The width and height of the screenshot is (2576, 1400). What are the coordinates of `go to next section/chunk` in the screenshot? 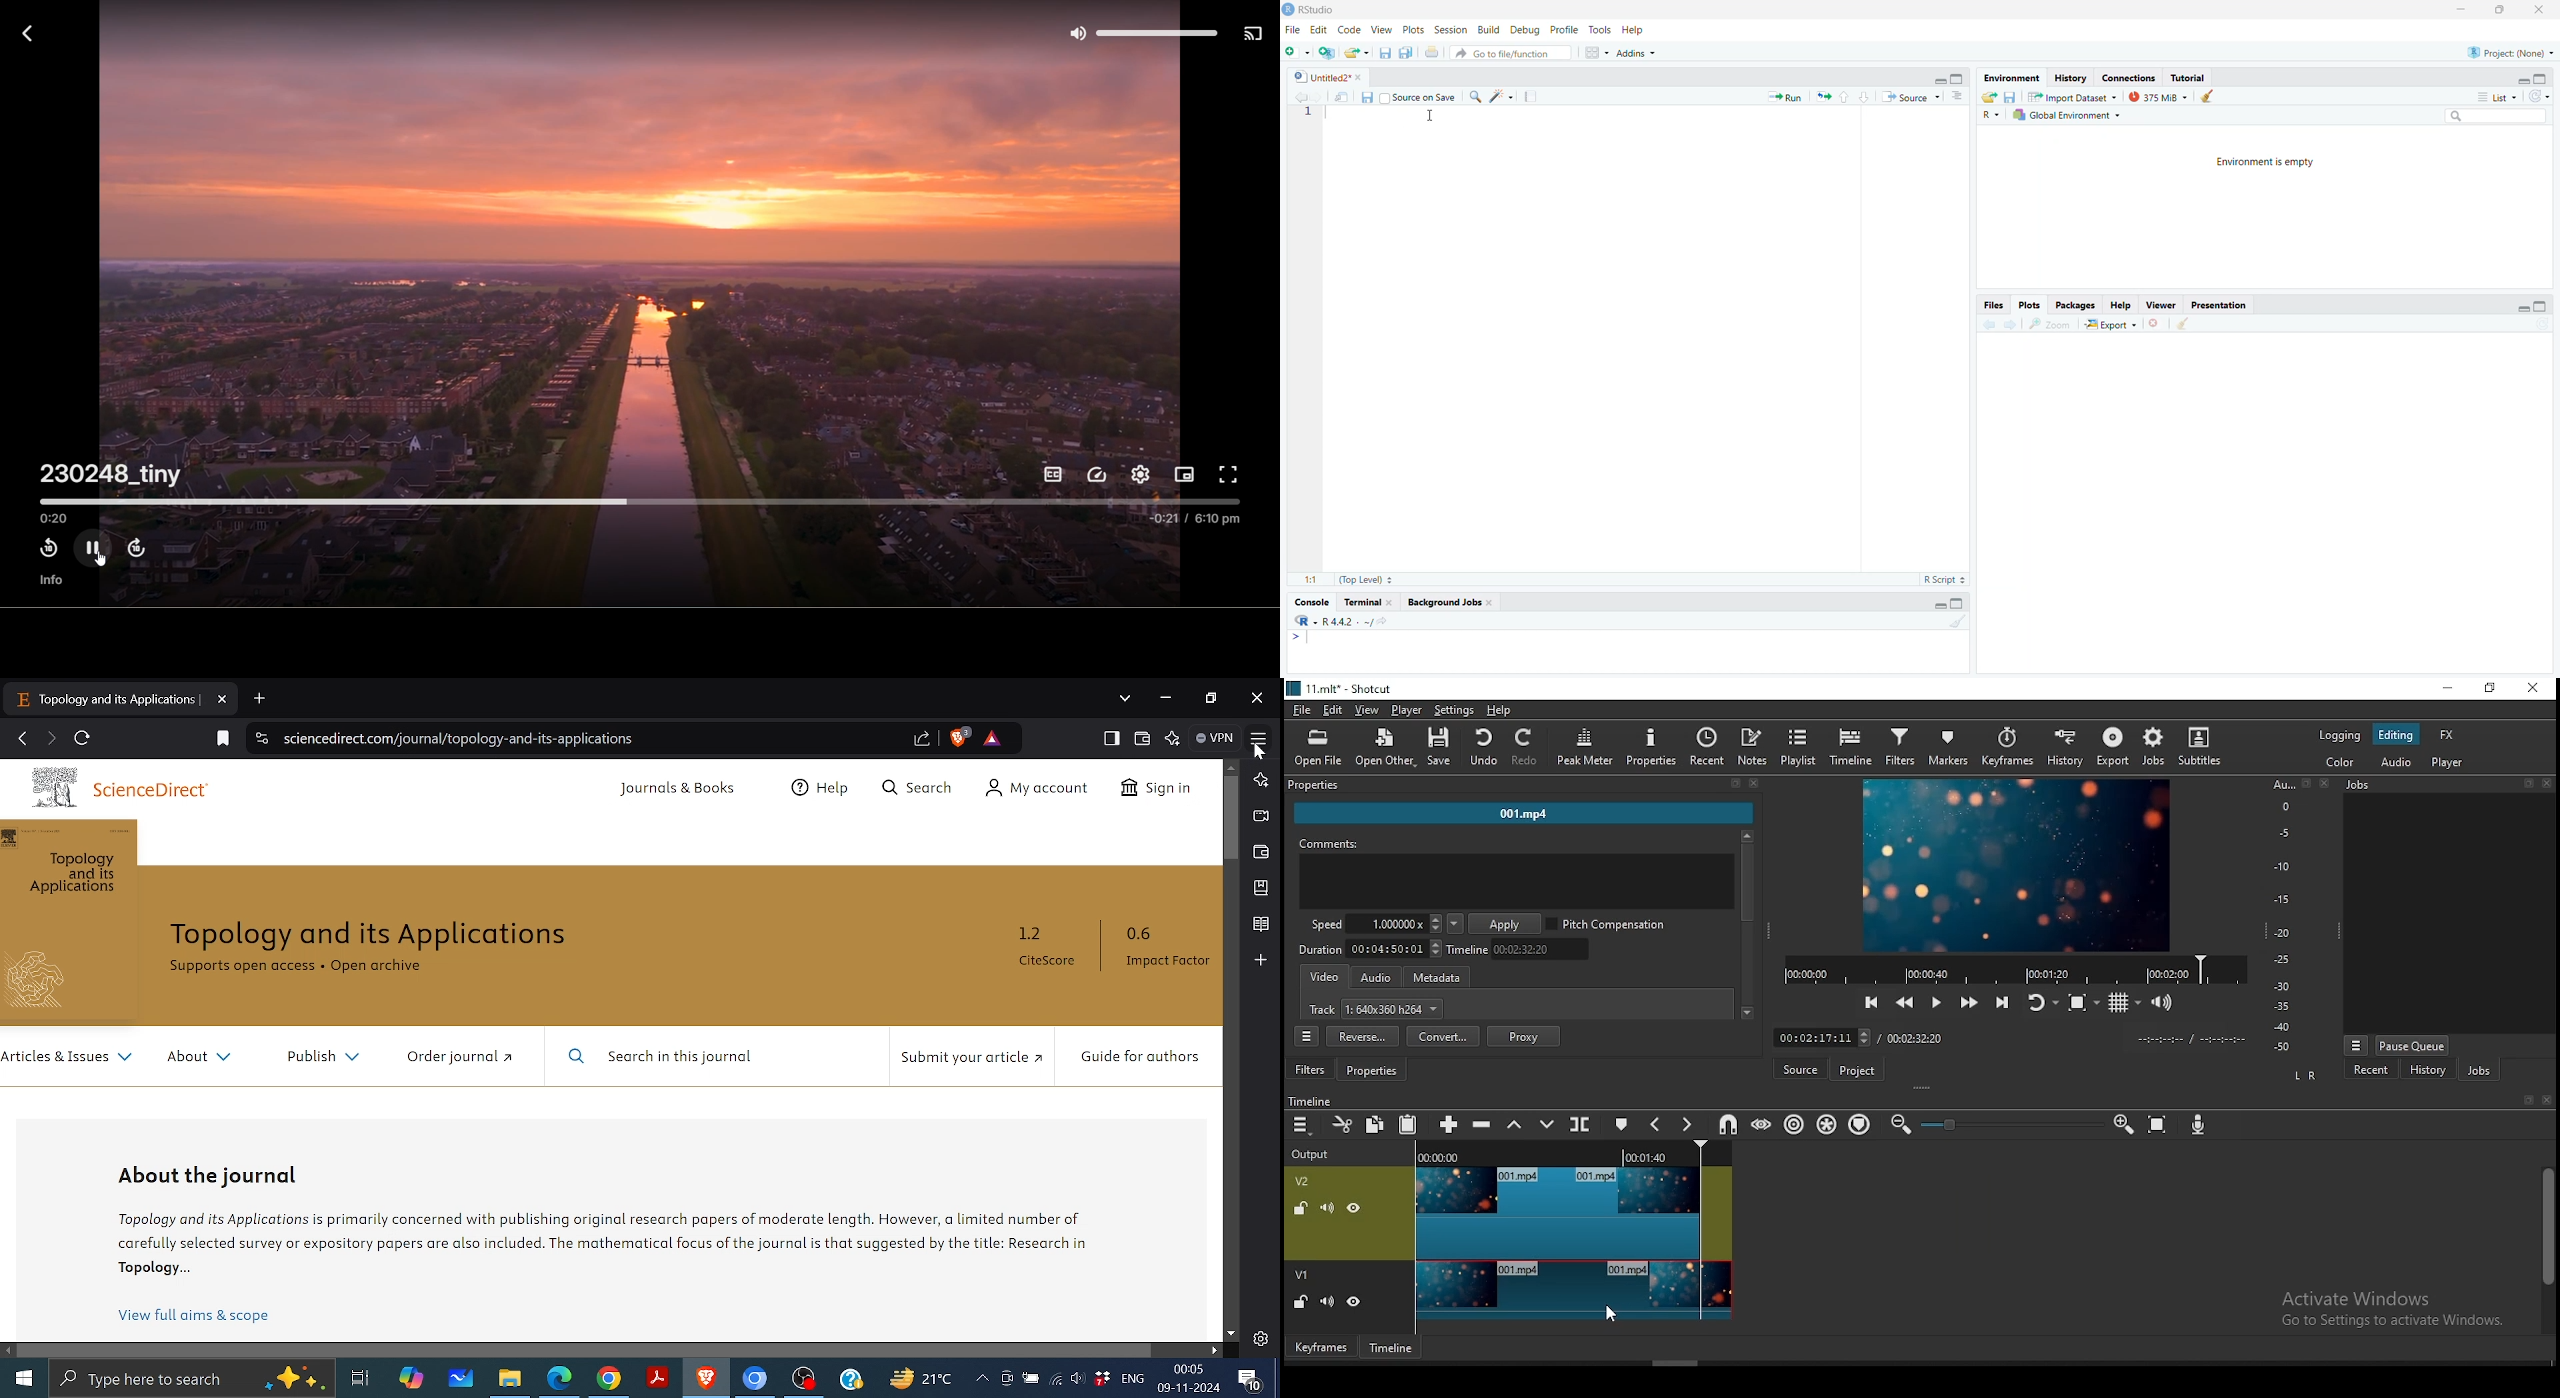 It's located at (1863, 97).